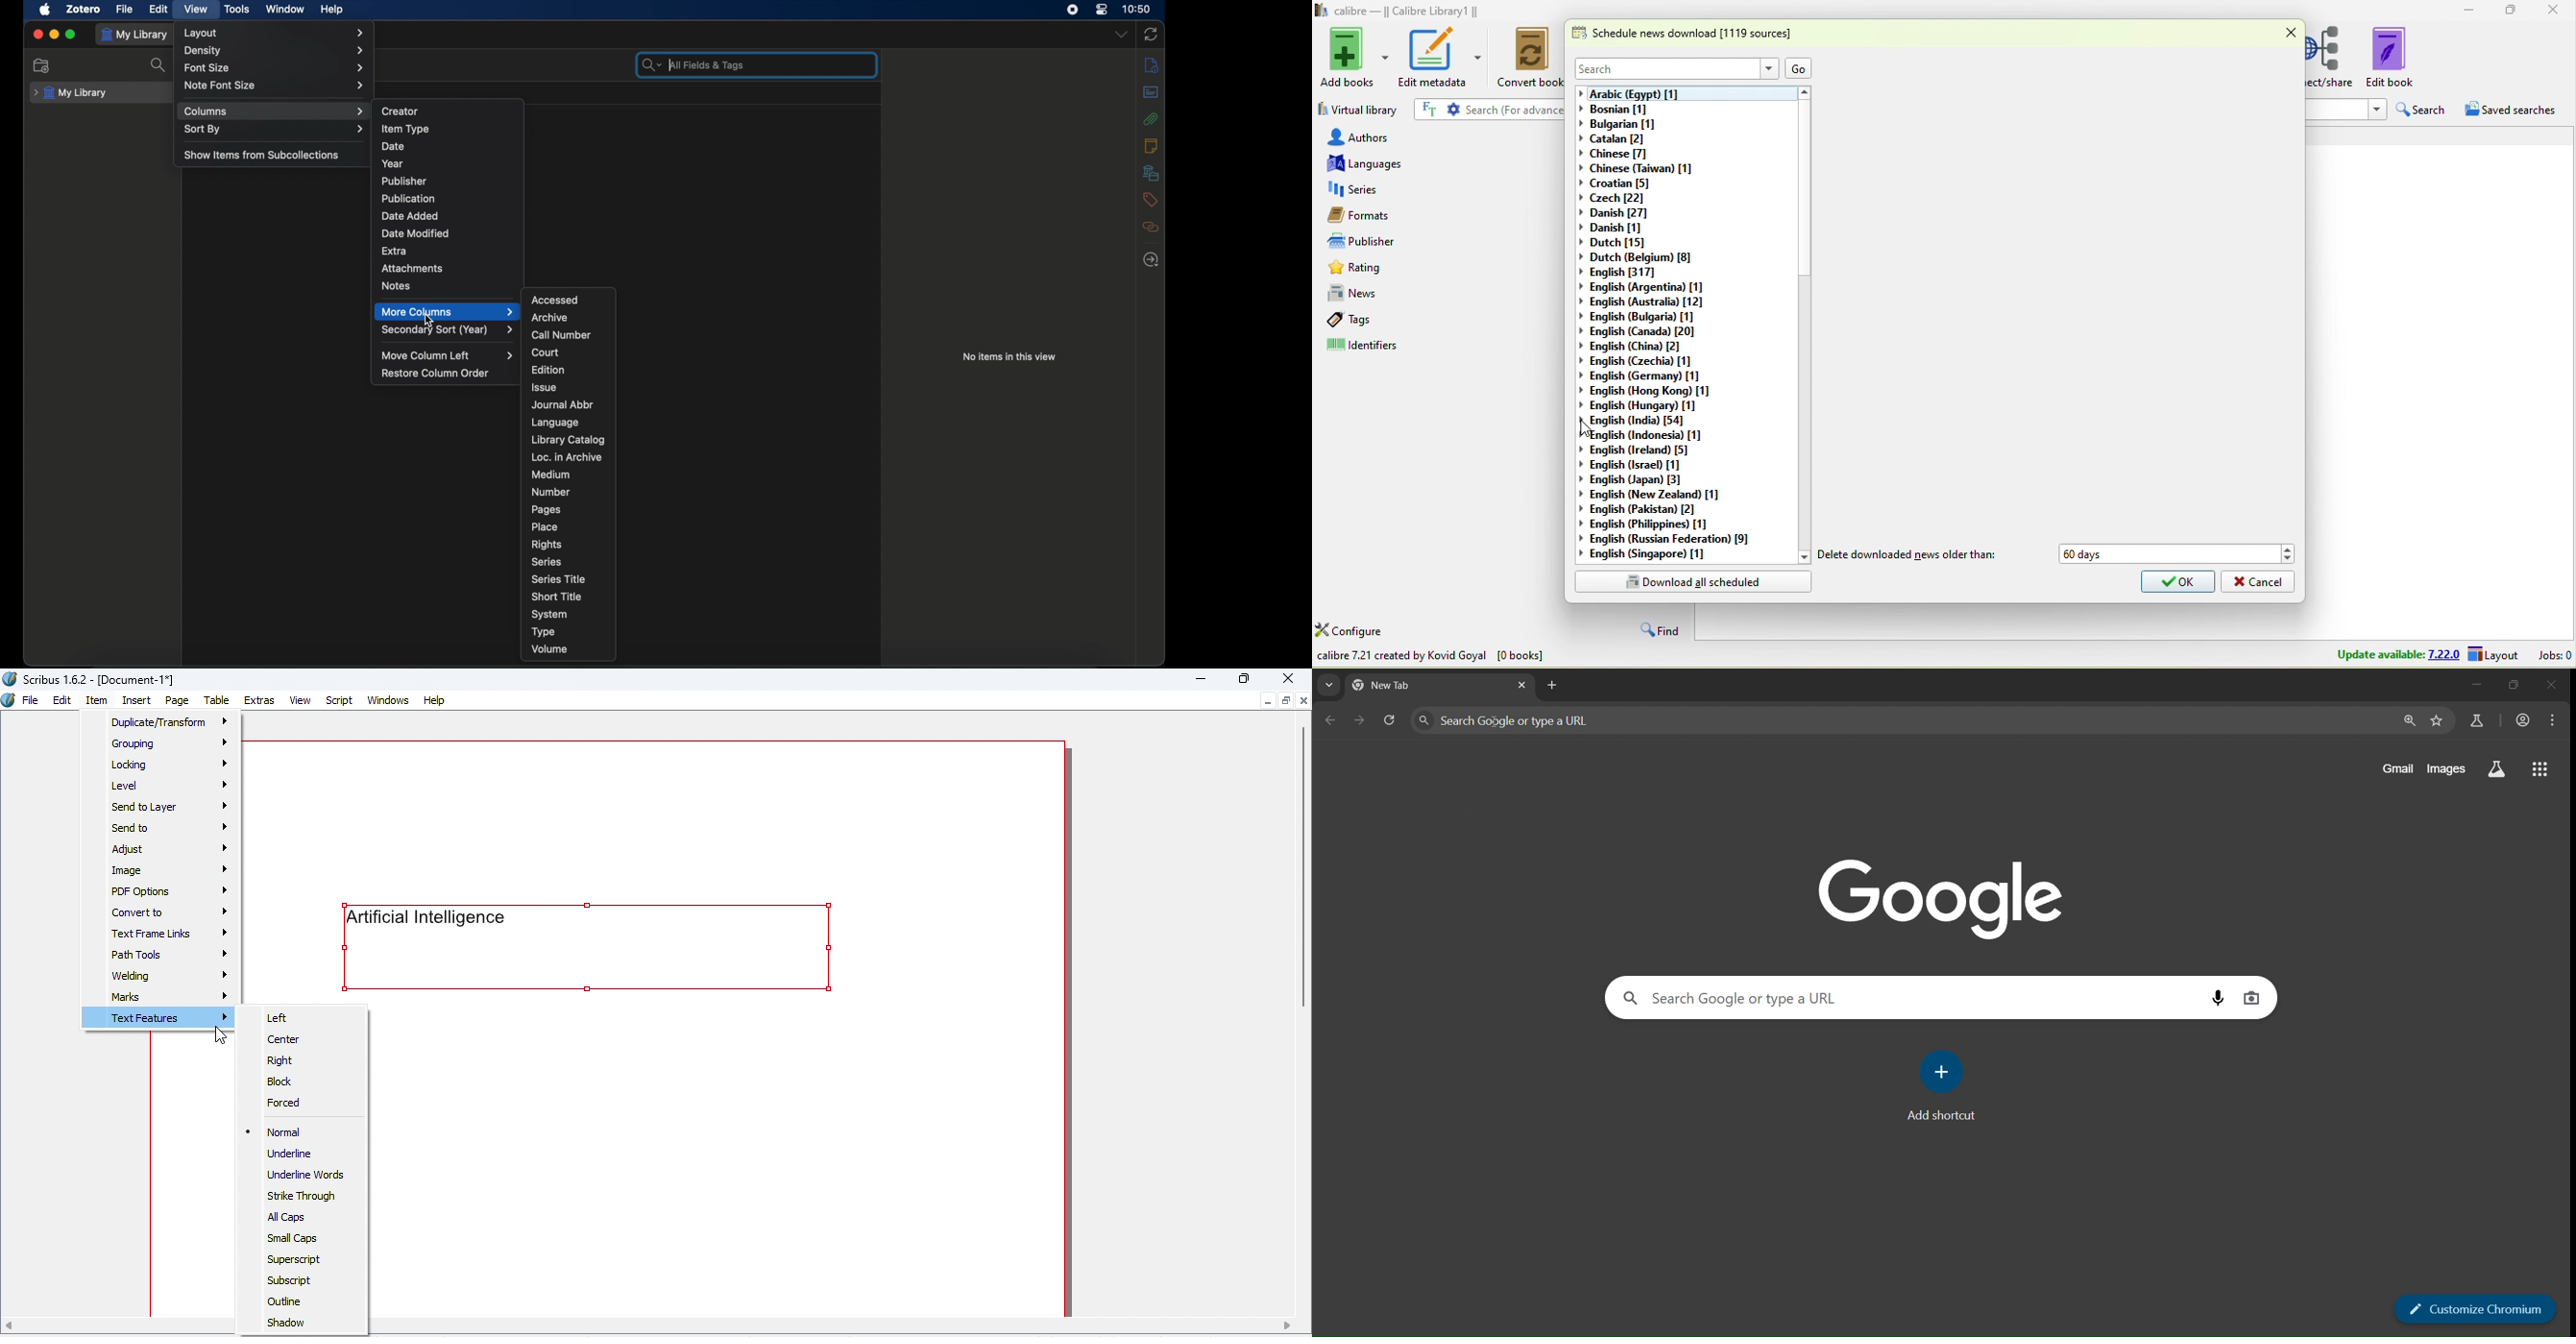 The height and width of the screenshot is (1344, 2576). What do you see at coordinates (546, 527) in the screenshot?
I see `place` at bounding box center [546, 527].